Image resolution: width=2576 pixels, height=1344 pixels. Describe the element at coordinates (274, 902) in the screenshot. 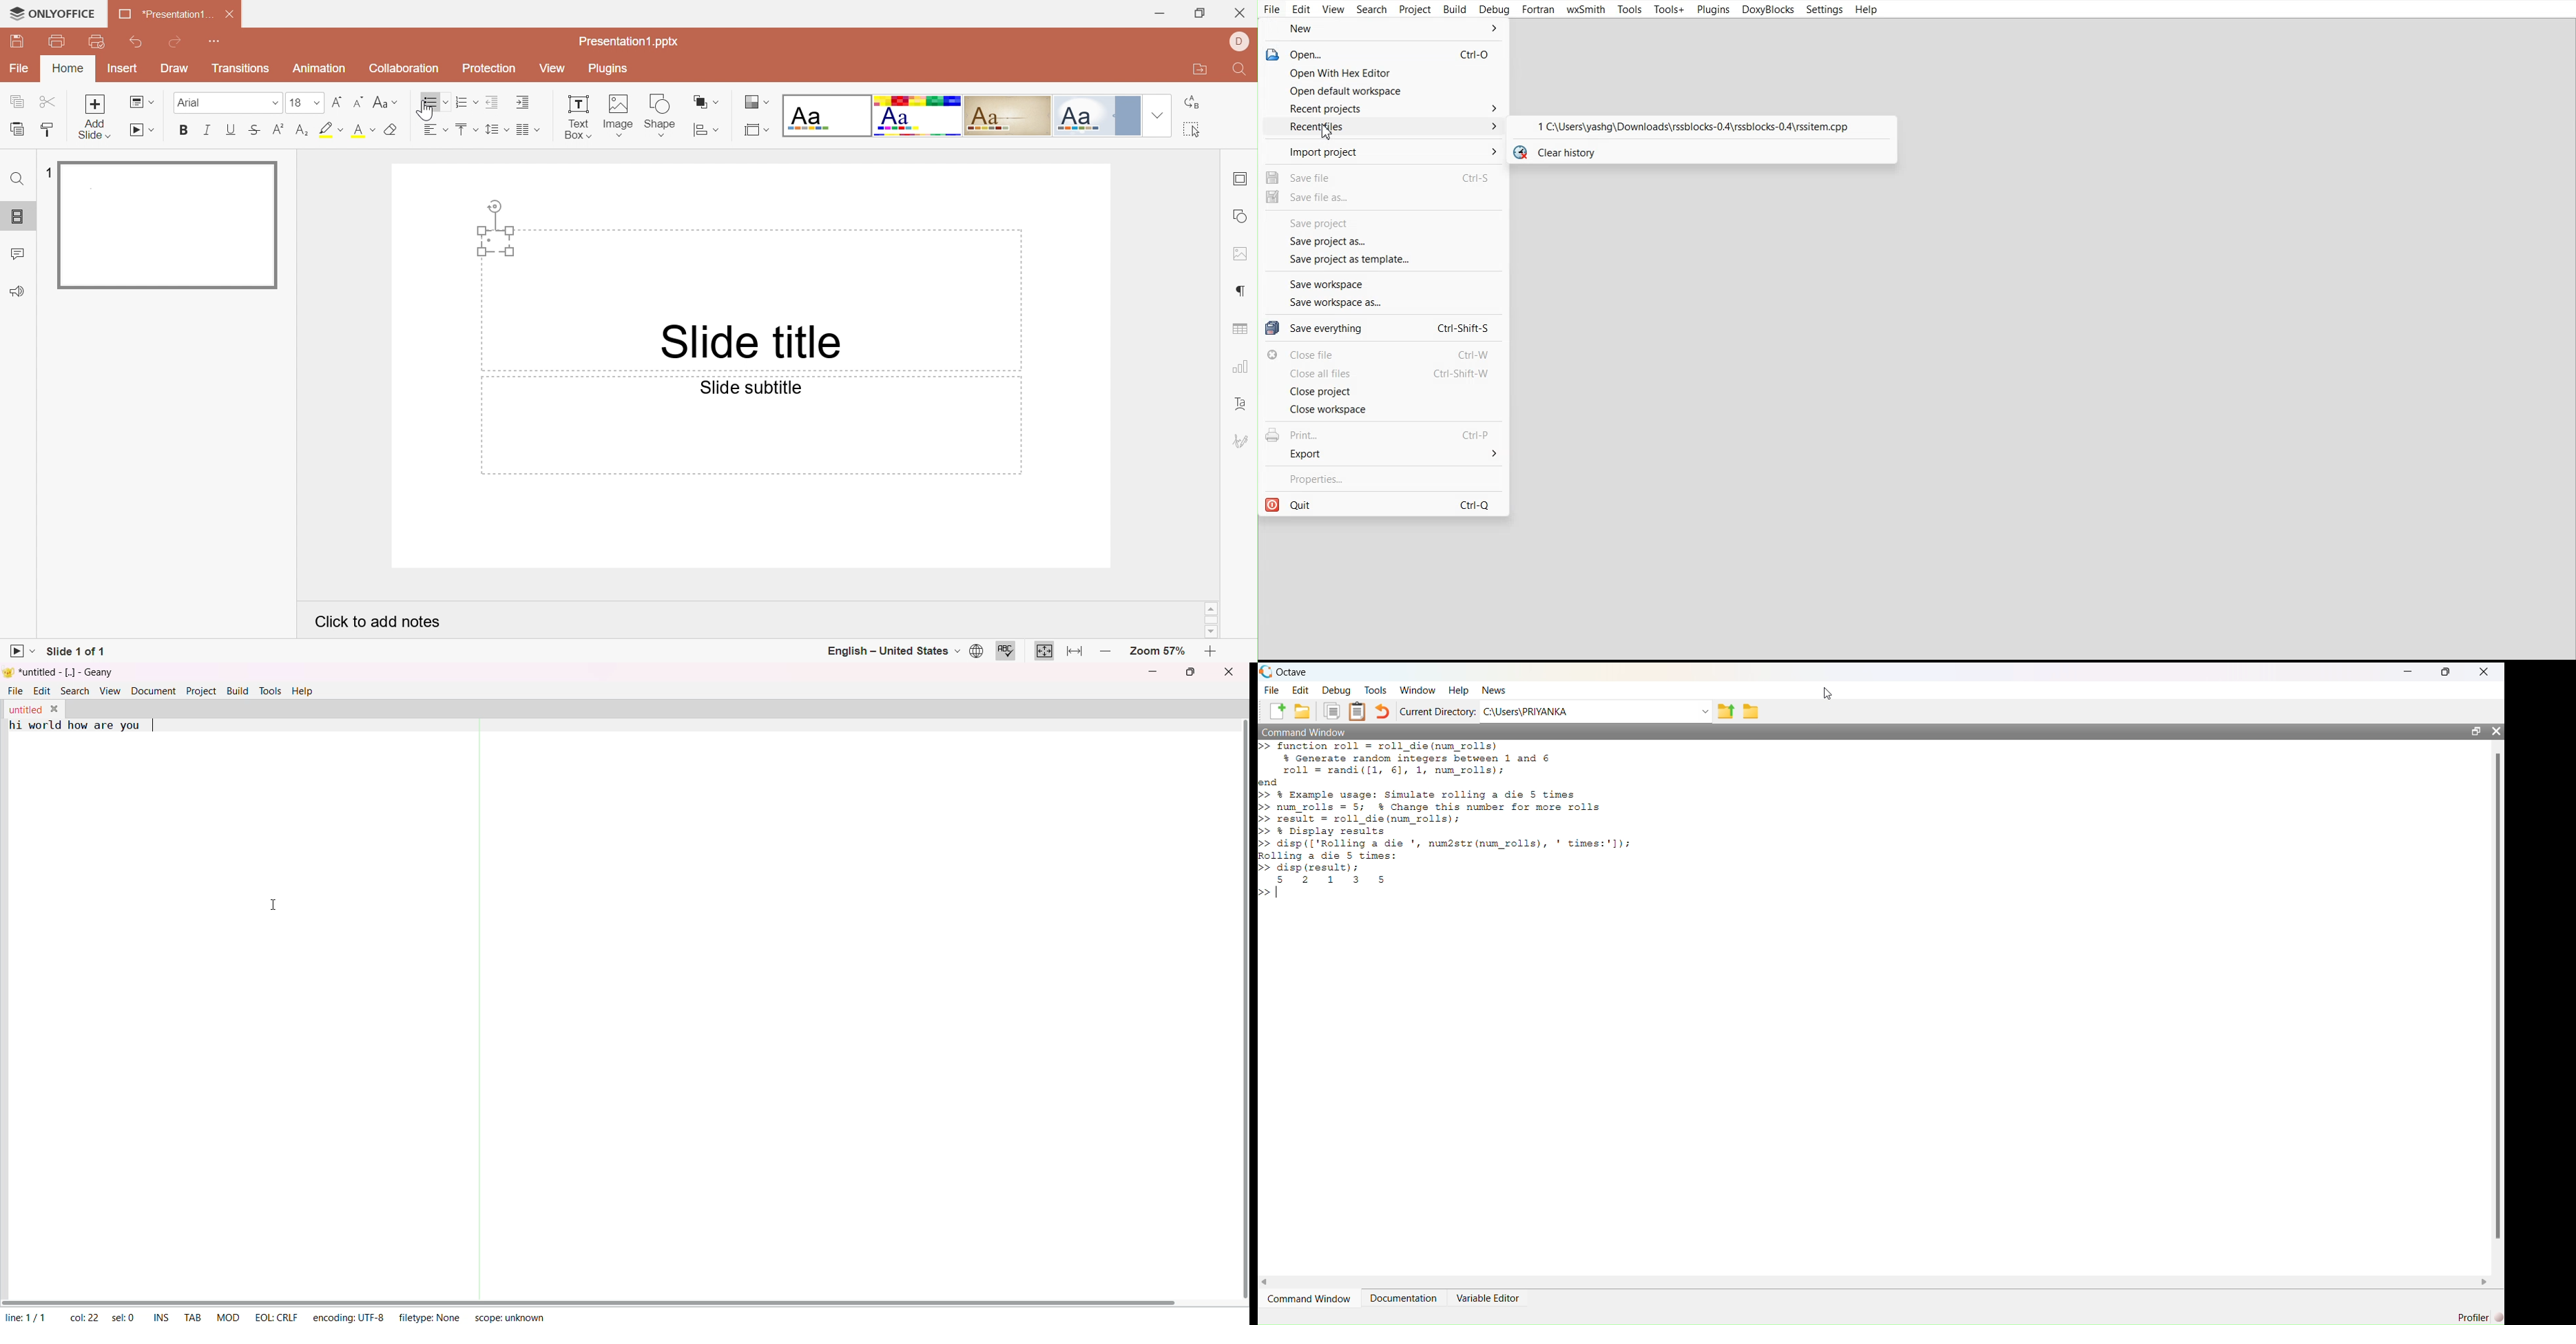

I see `cursor` at that location.